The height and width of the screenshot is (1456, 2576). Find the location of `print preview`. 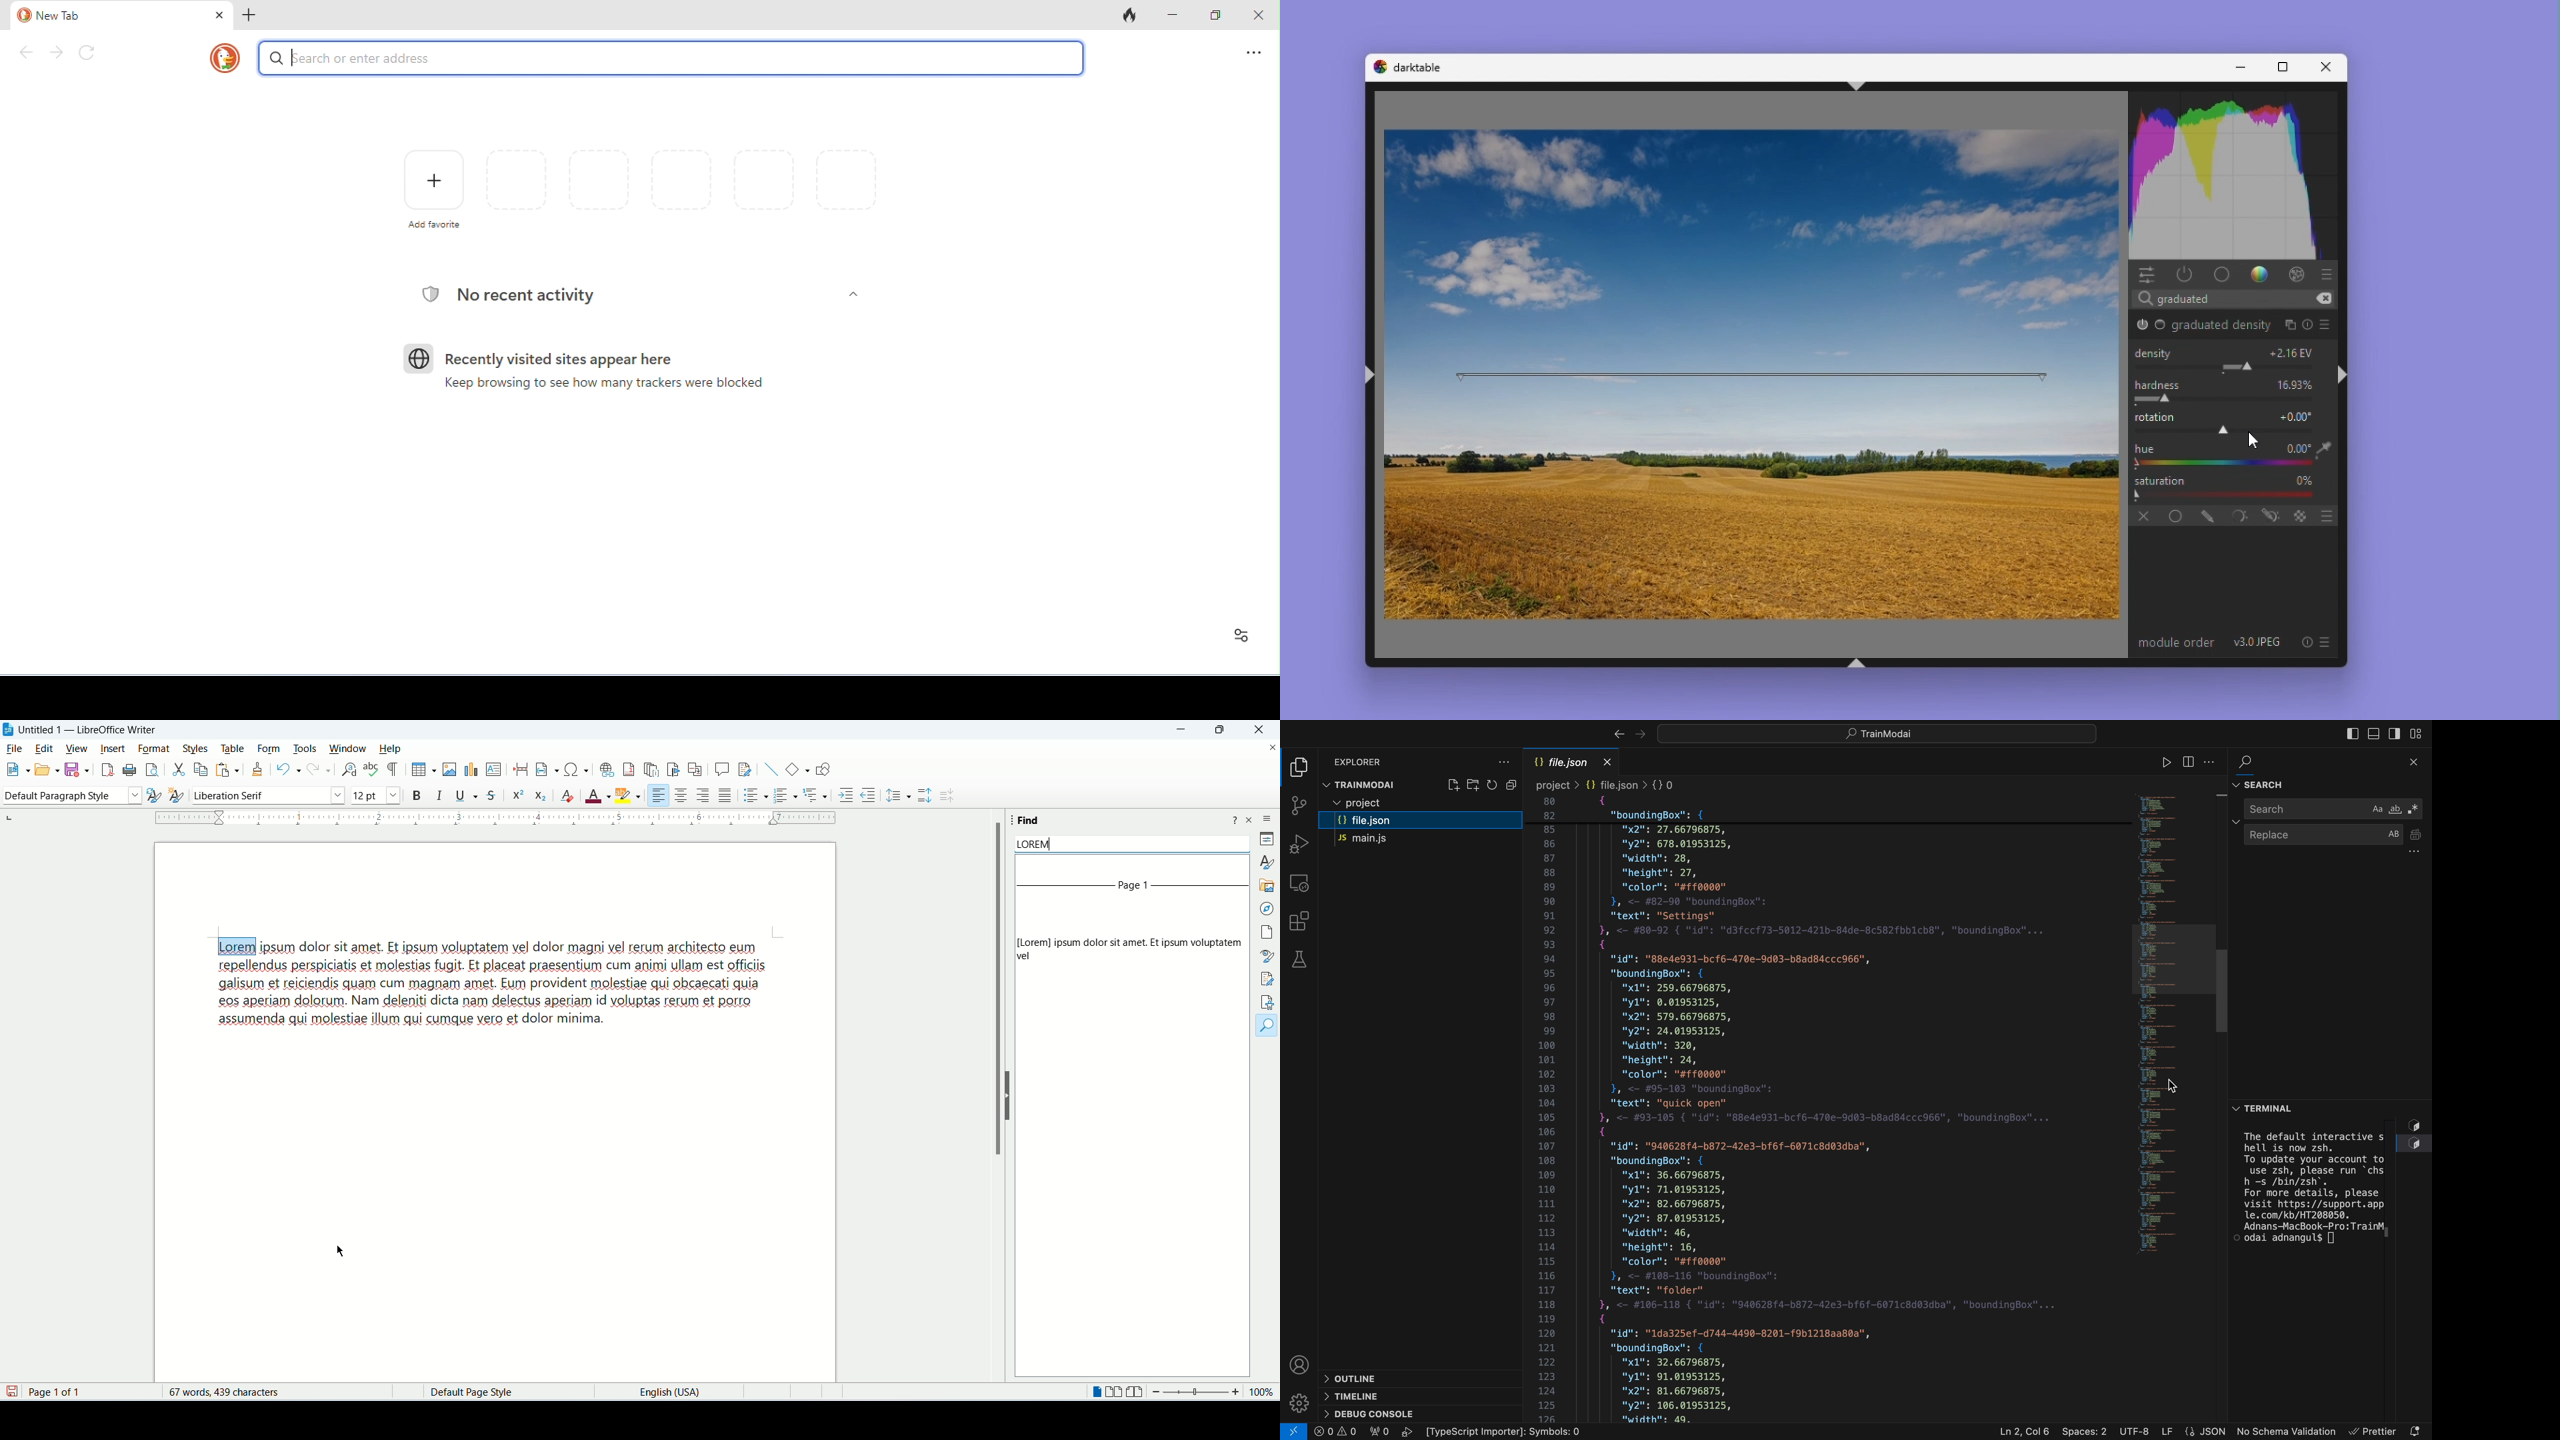

print preview is located at coordinates (151, 771).